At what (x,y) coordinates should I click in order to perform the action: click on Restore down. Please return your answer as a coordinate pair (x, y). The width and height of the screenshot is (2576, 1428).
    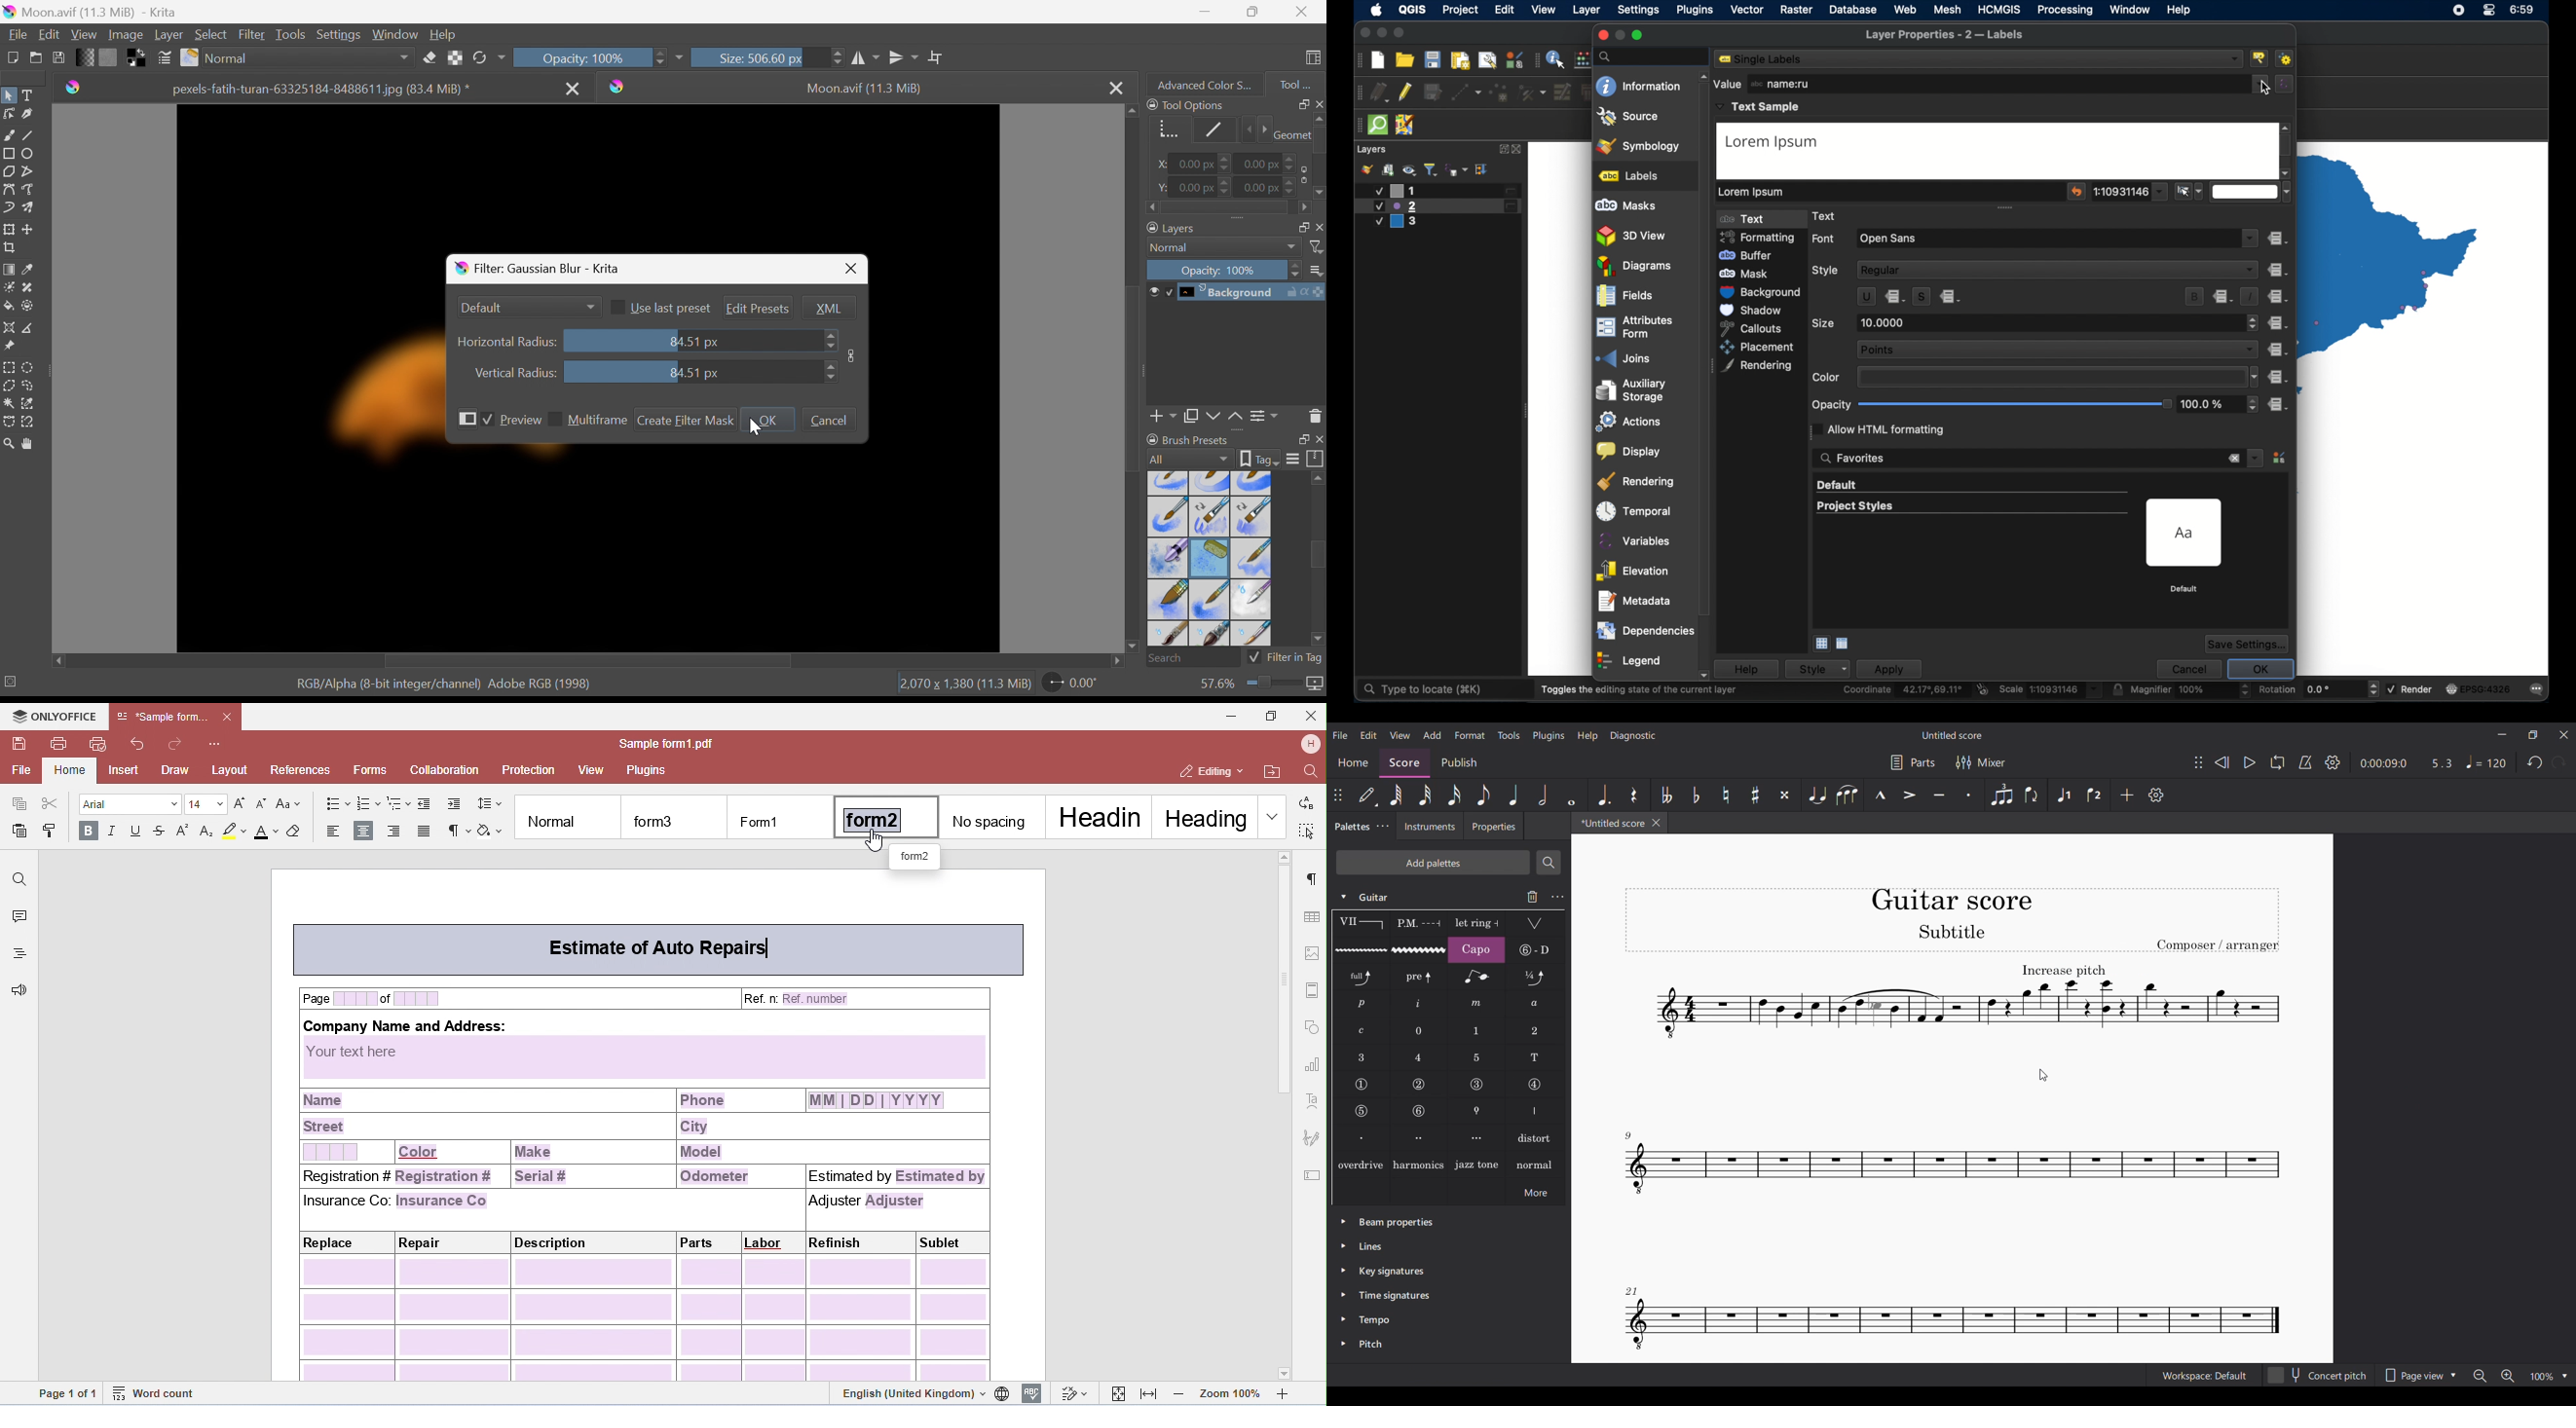
    Looking at the image, I should click on (1253, 12).